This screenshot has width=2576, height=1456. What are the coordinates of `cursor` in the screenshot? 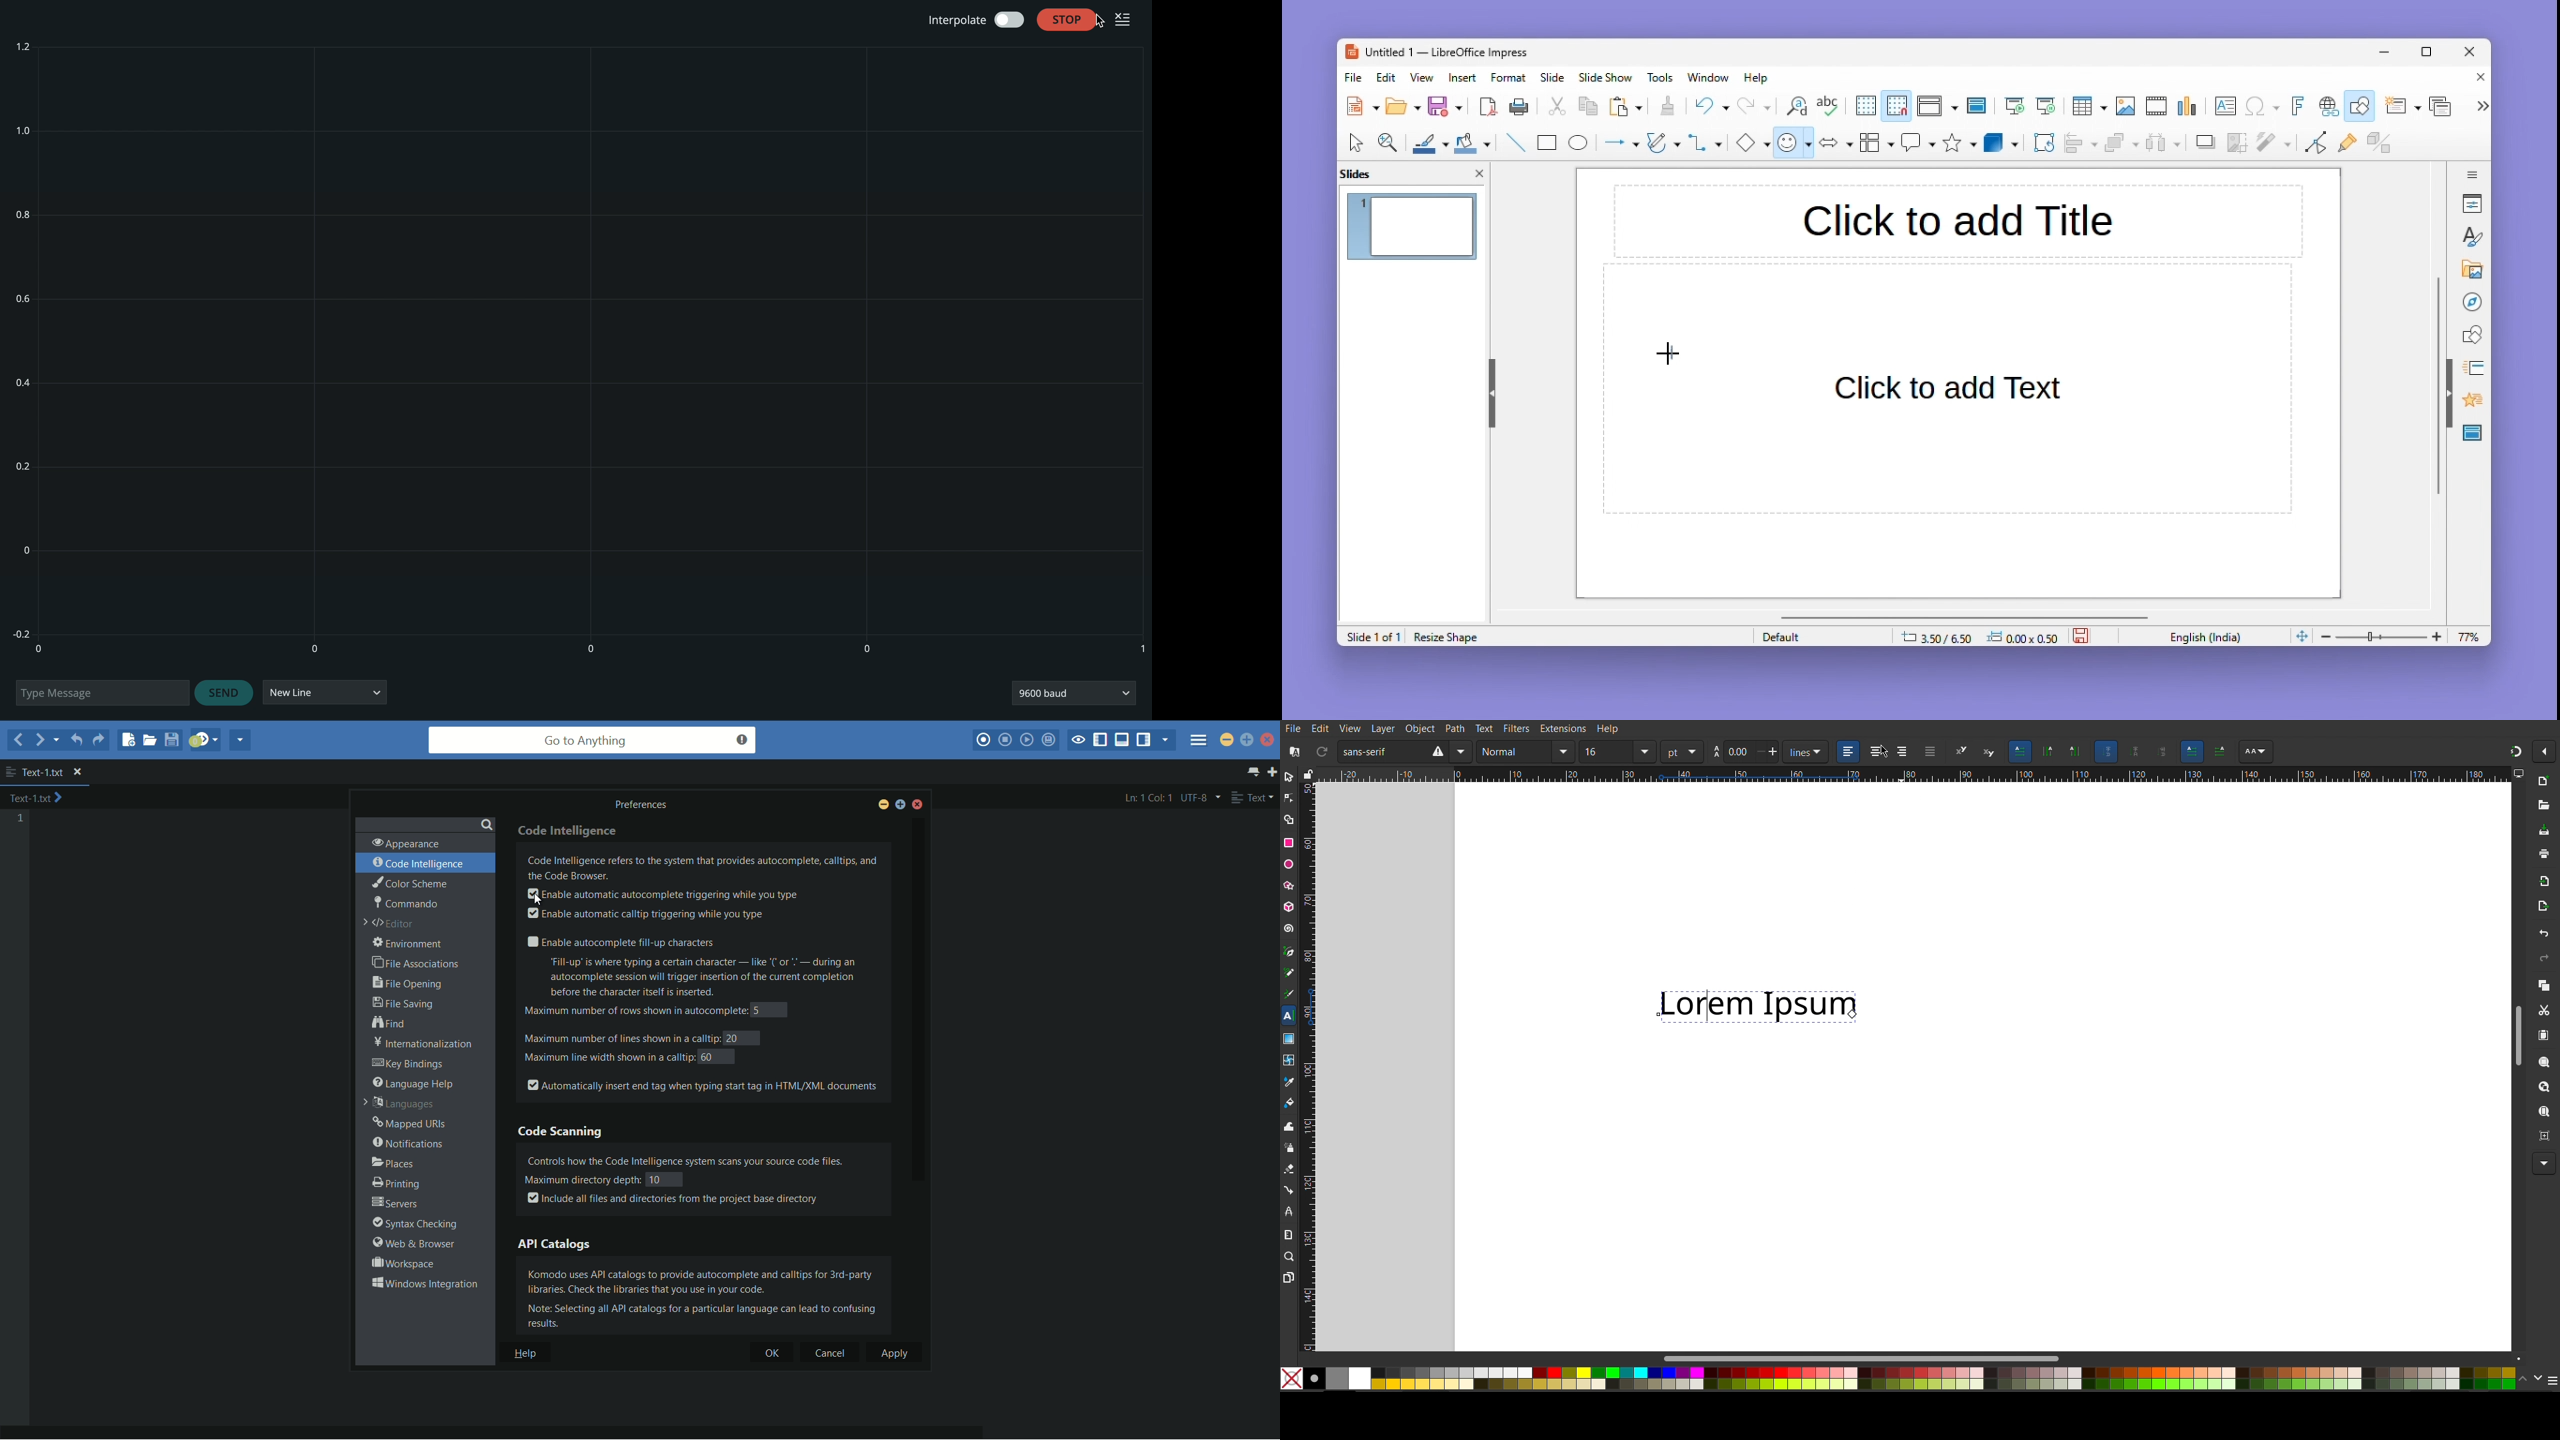 It's located at (538, 899).